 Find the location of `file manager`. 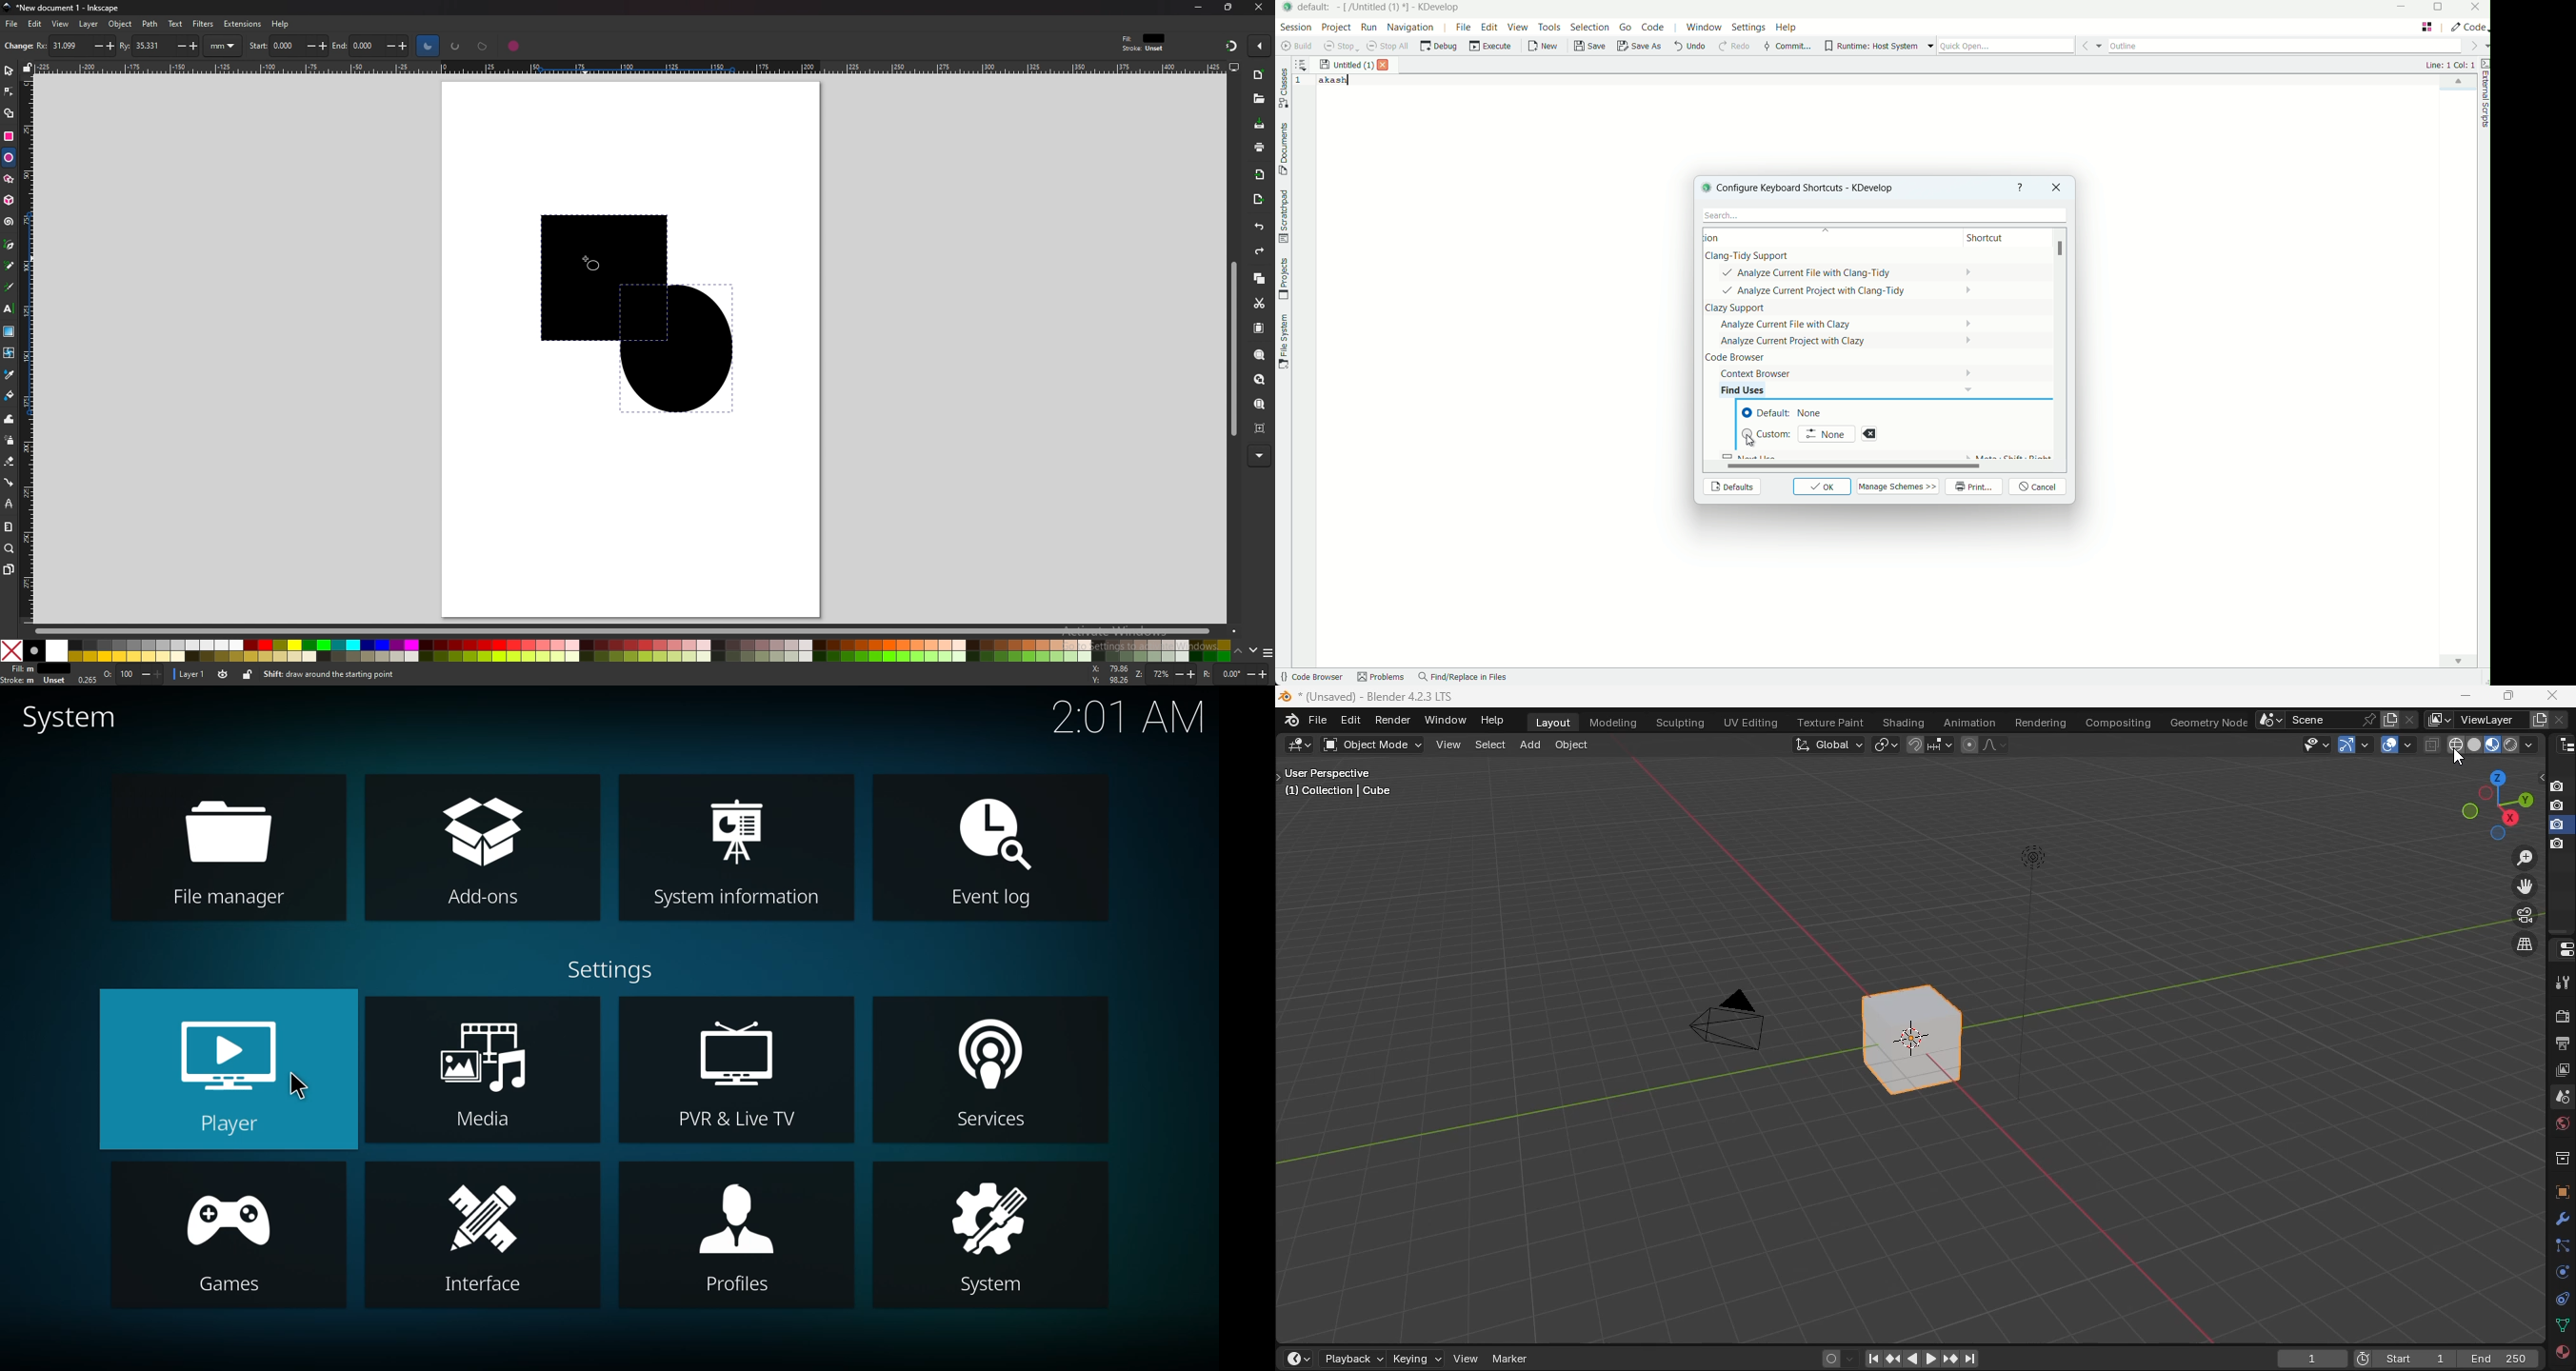

file manager is located at coordinates (230, 852).